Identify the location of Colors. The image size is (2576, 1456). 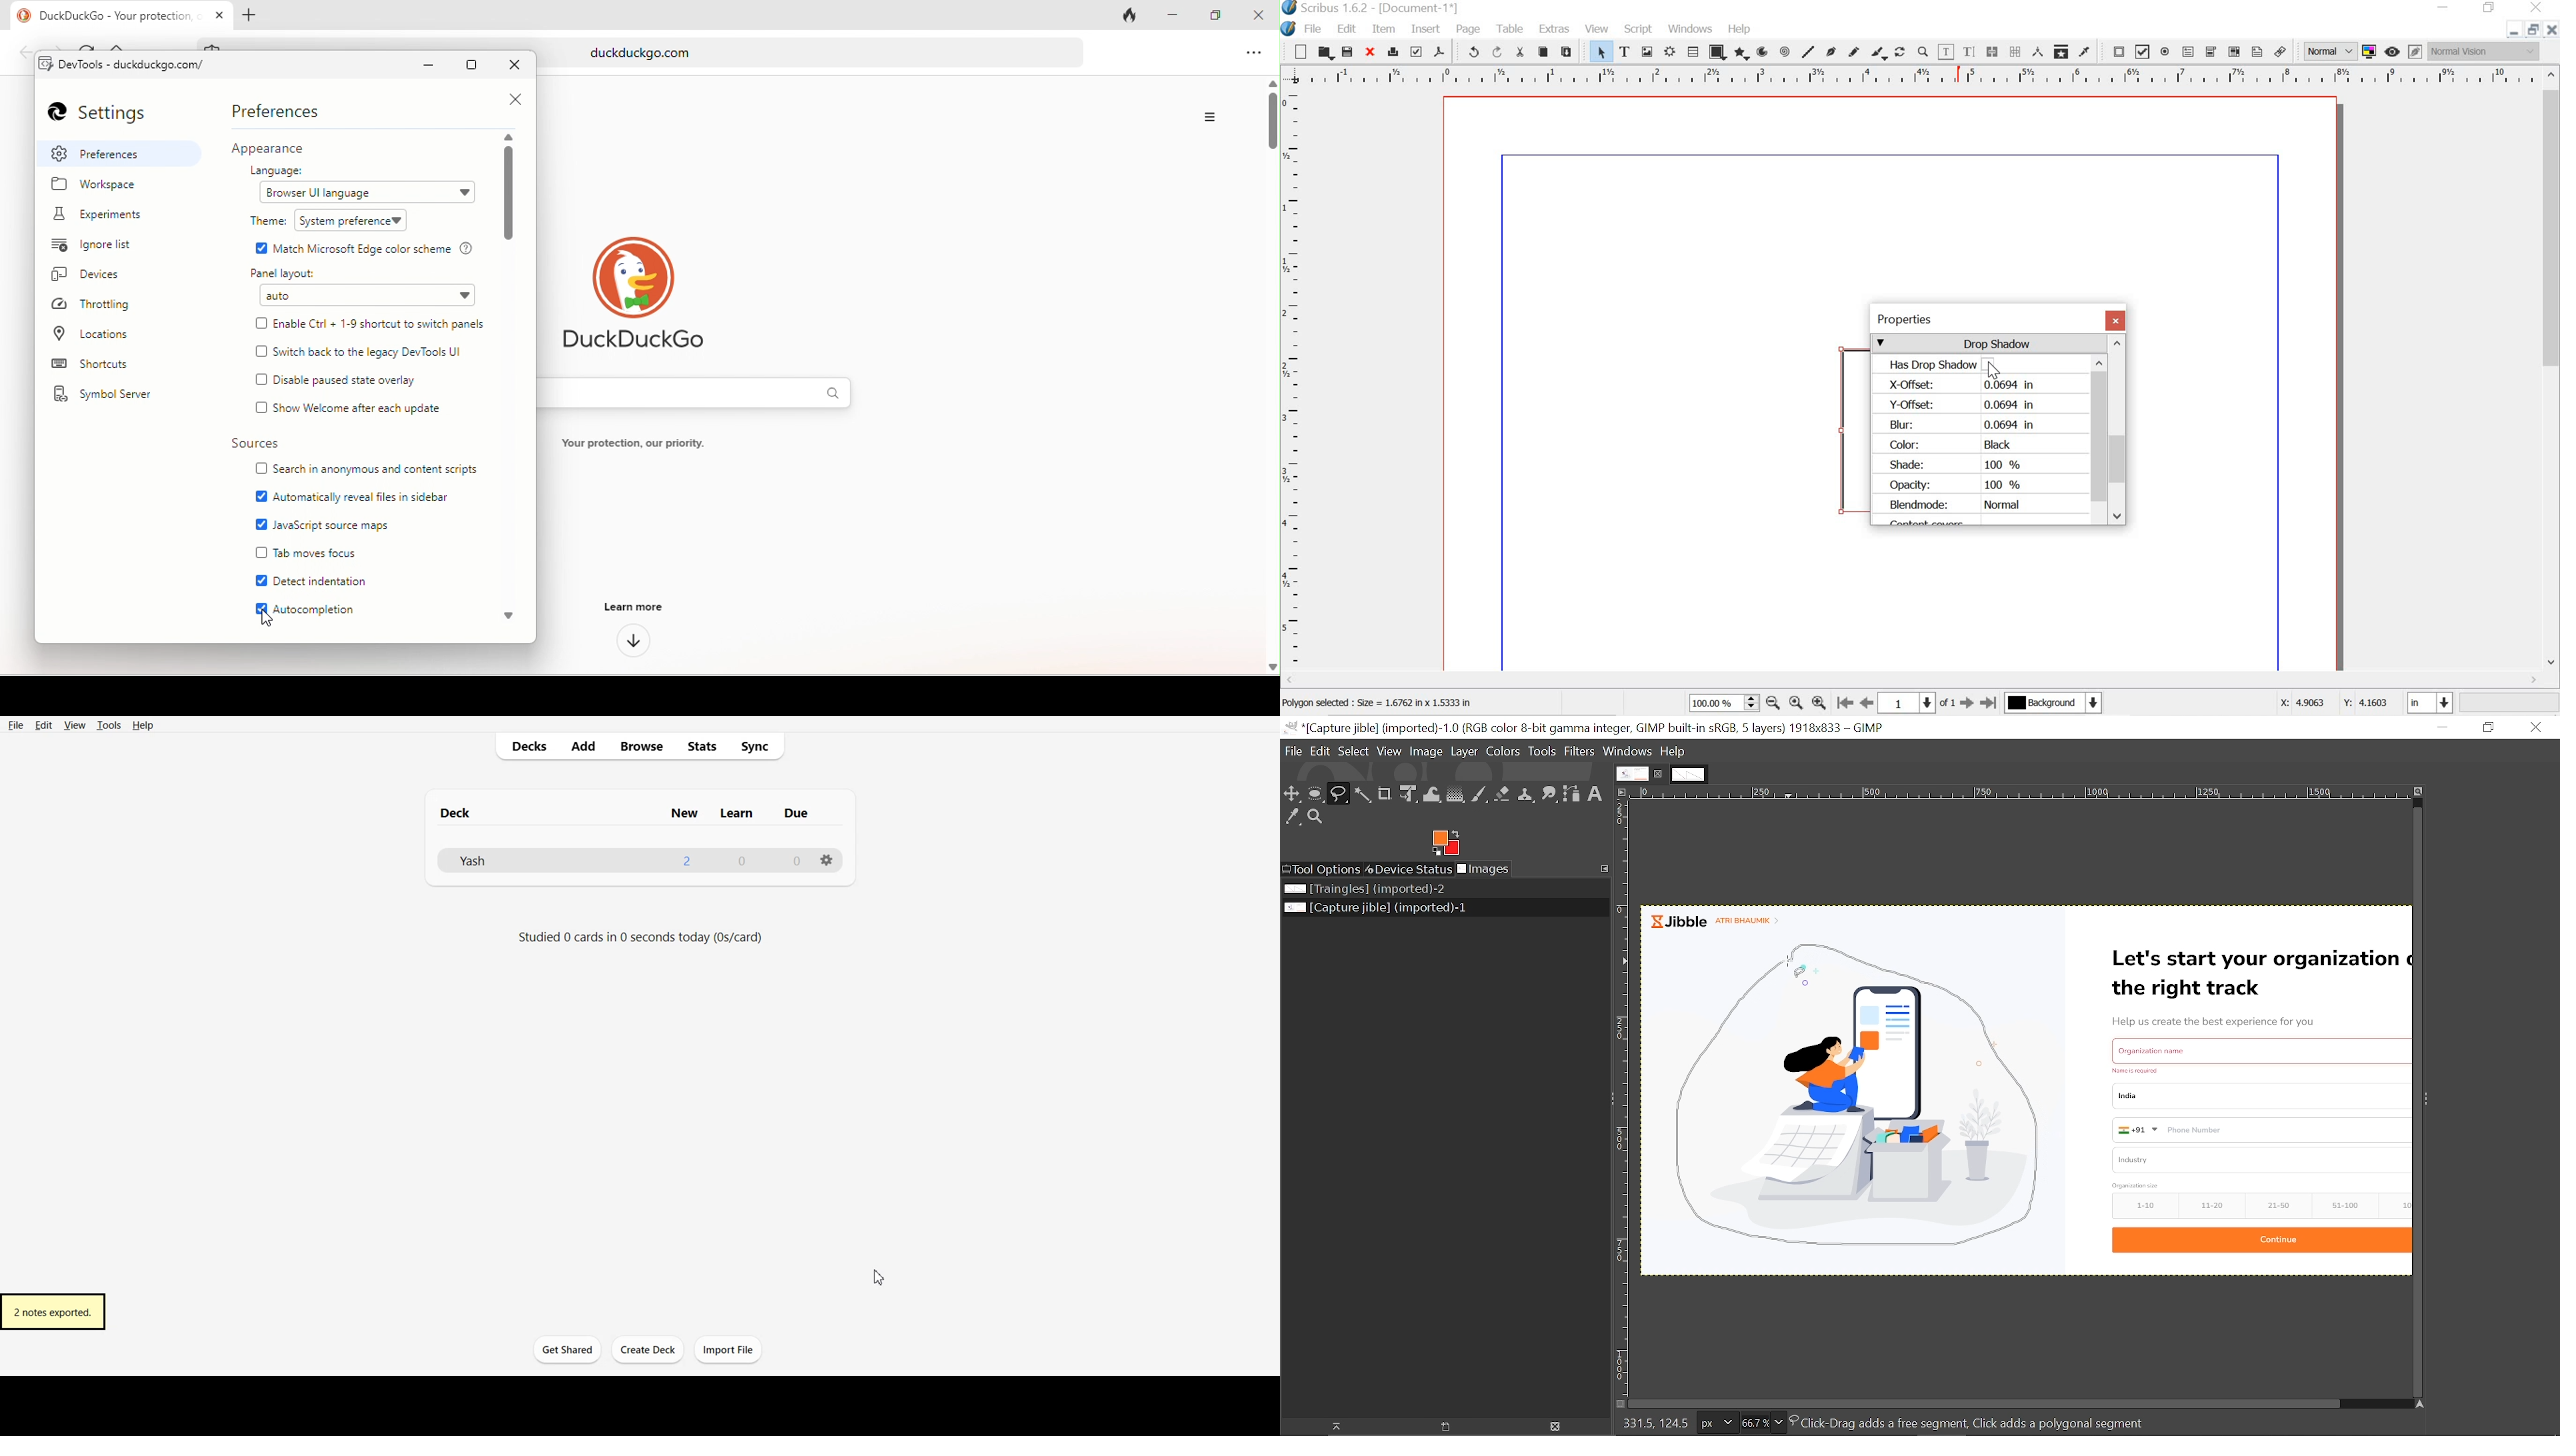
(1503, 754).